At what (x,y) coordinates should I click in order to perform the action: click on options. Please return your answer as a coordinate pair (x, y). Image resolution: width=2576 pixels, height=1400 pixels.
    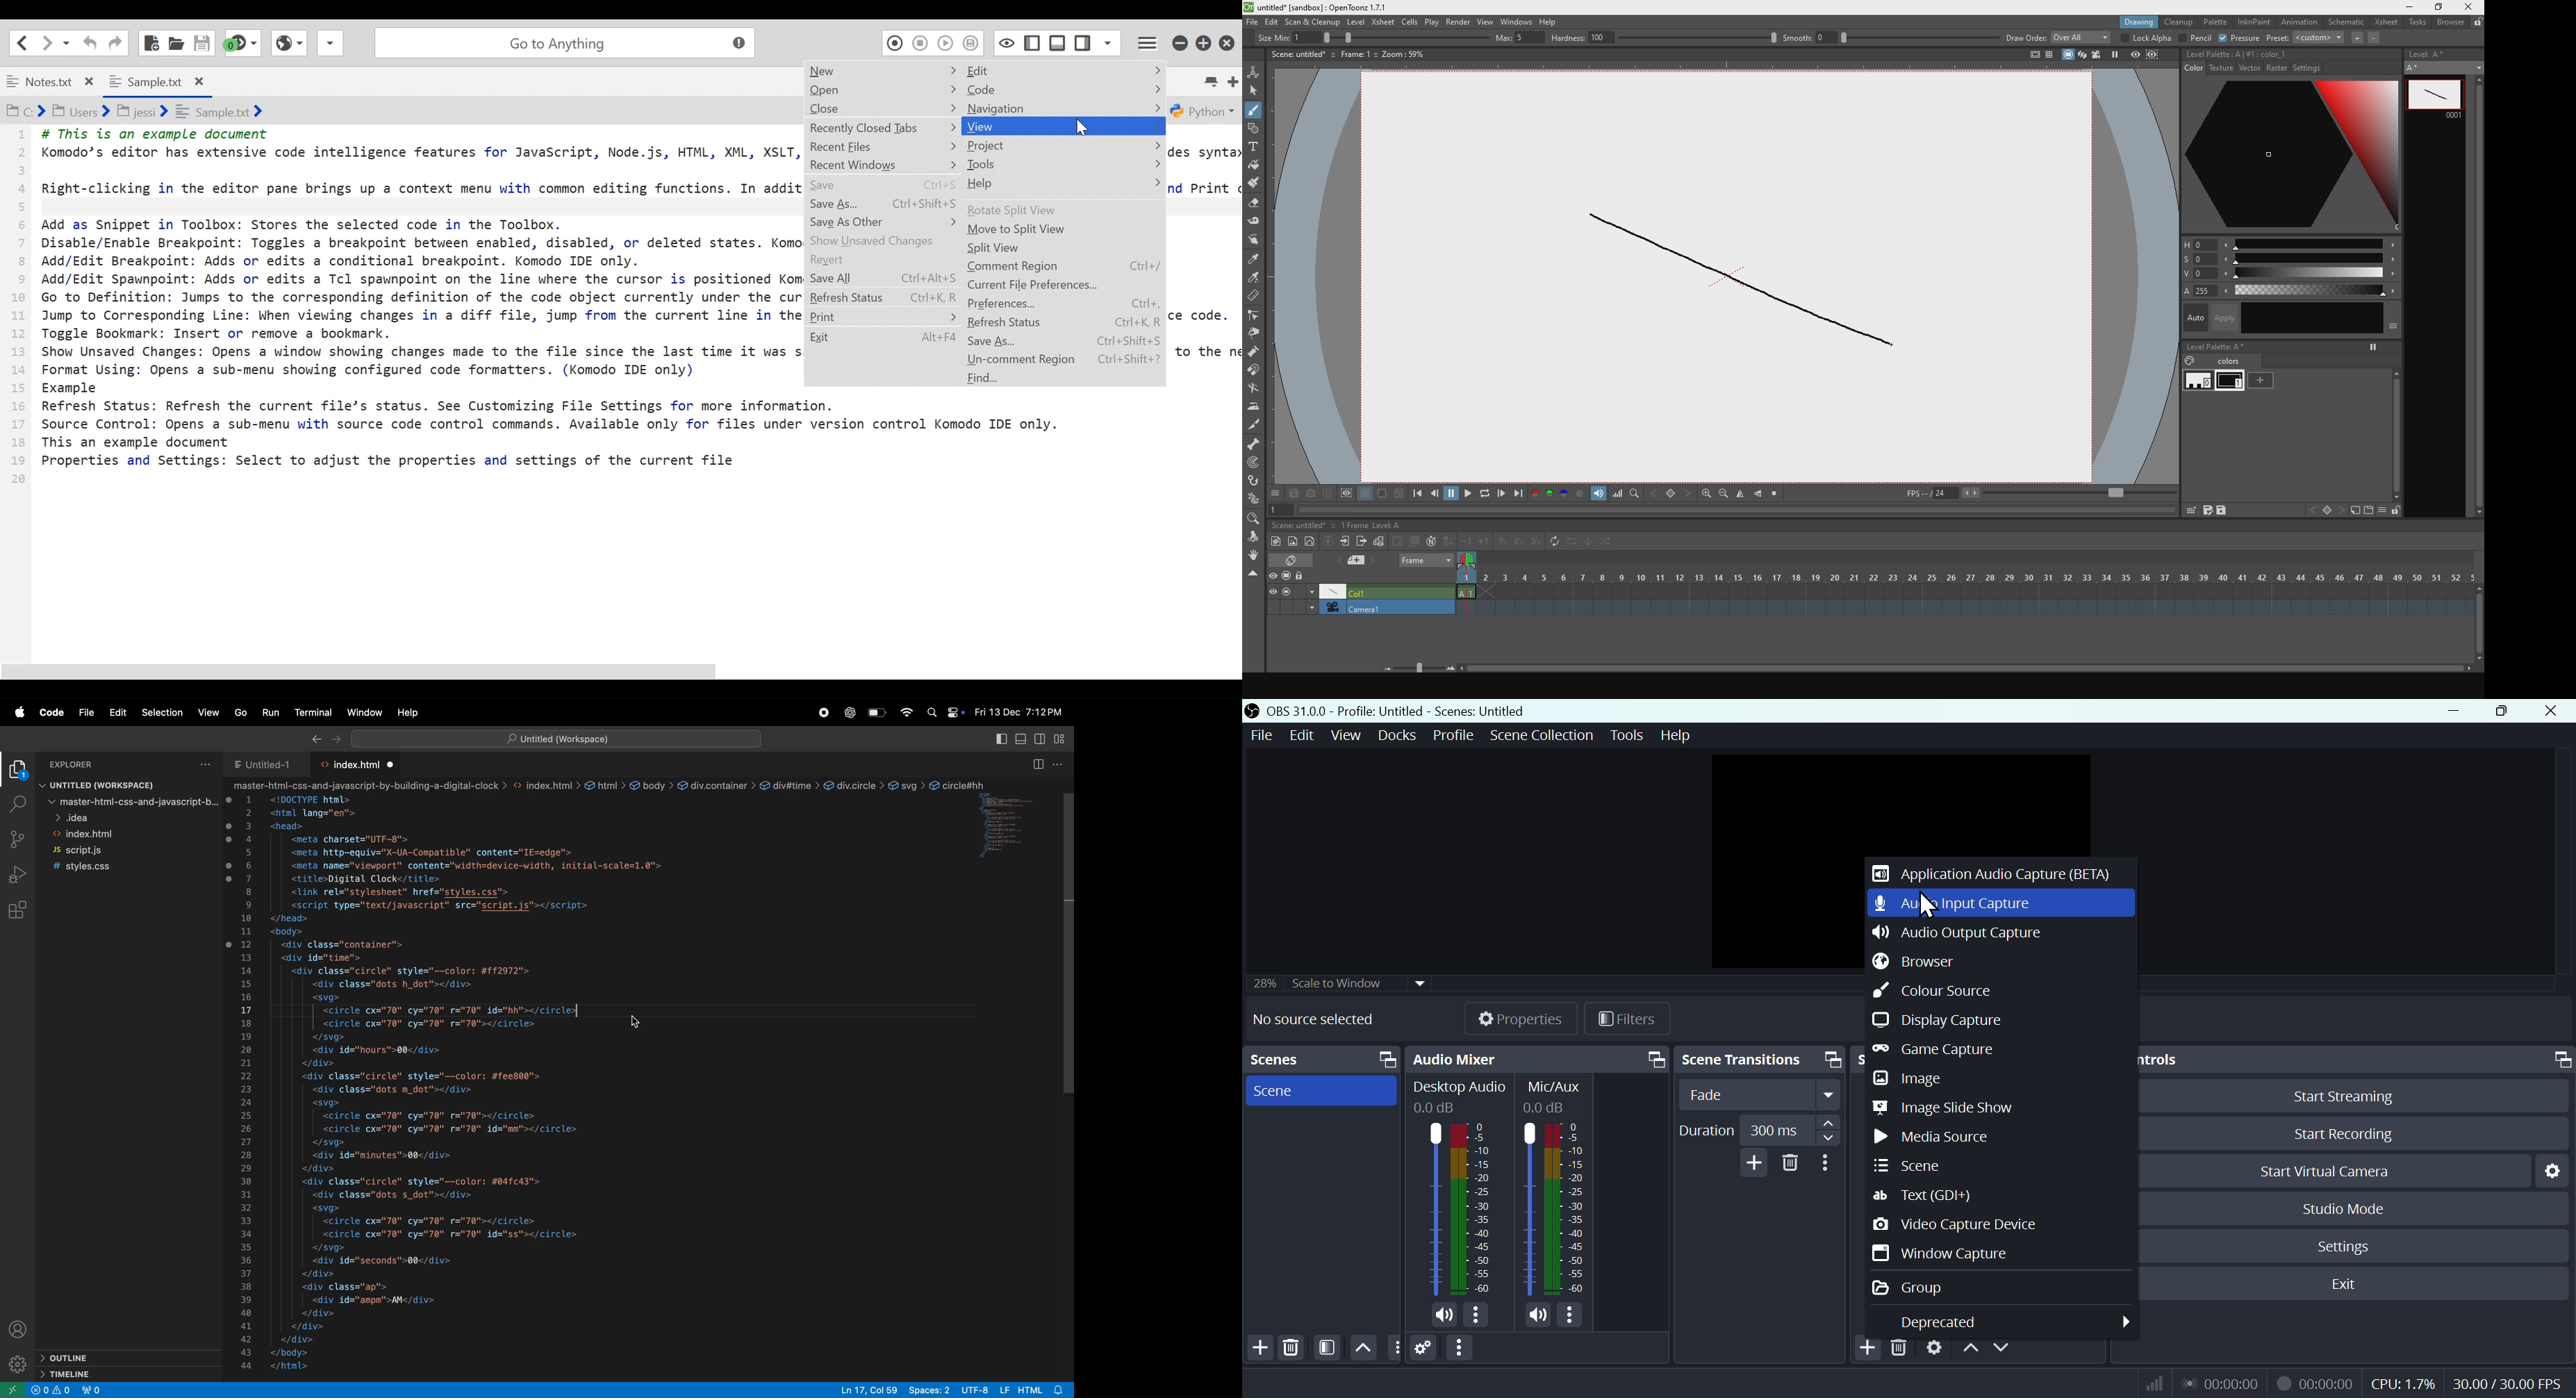
    Looking at the image, I should click on (207, 763).